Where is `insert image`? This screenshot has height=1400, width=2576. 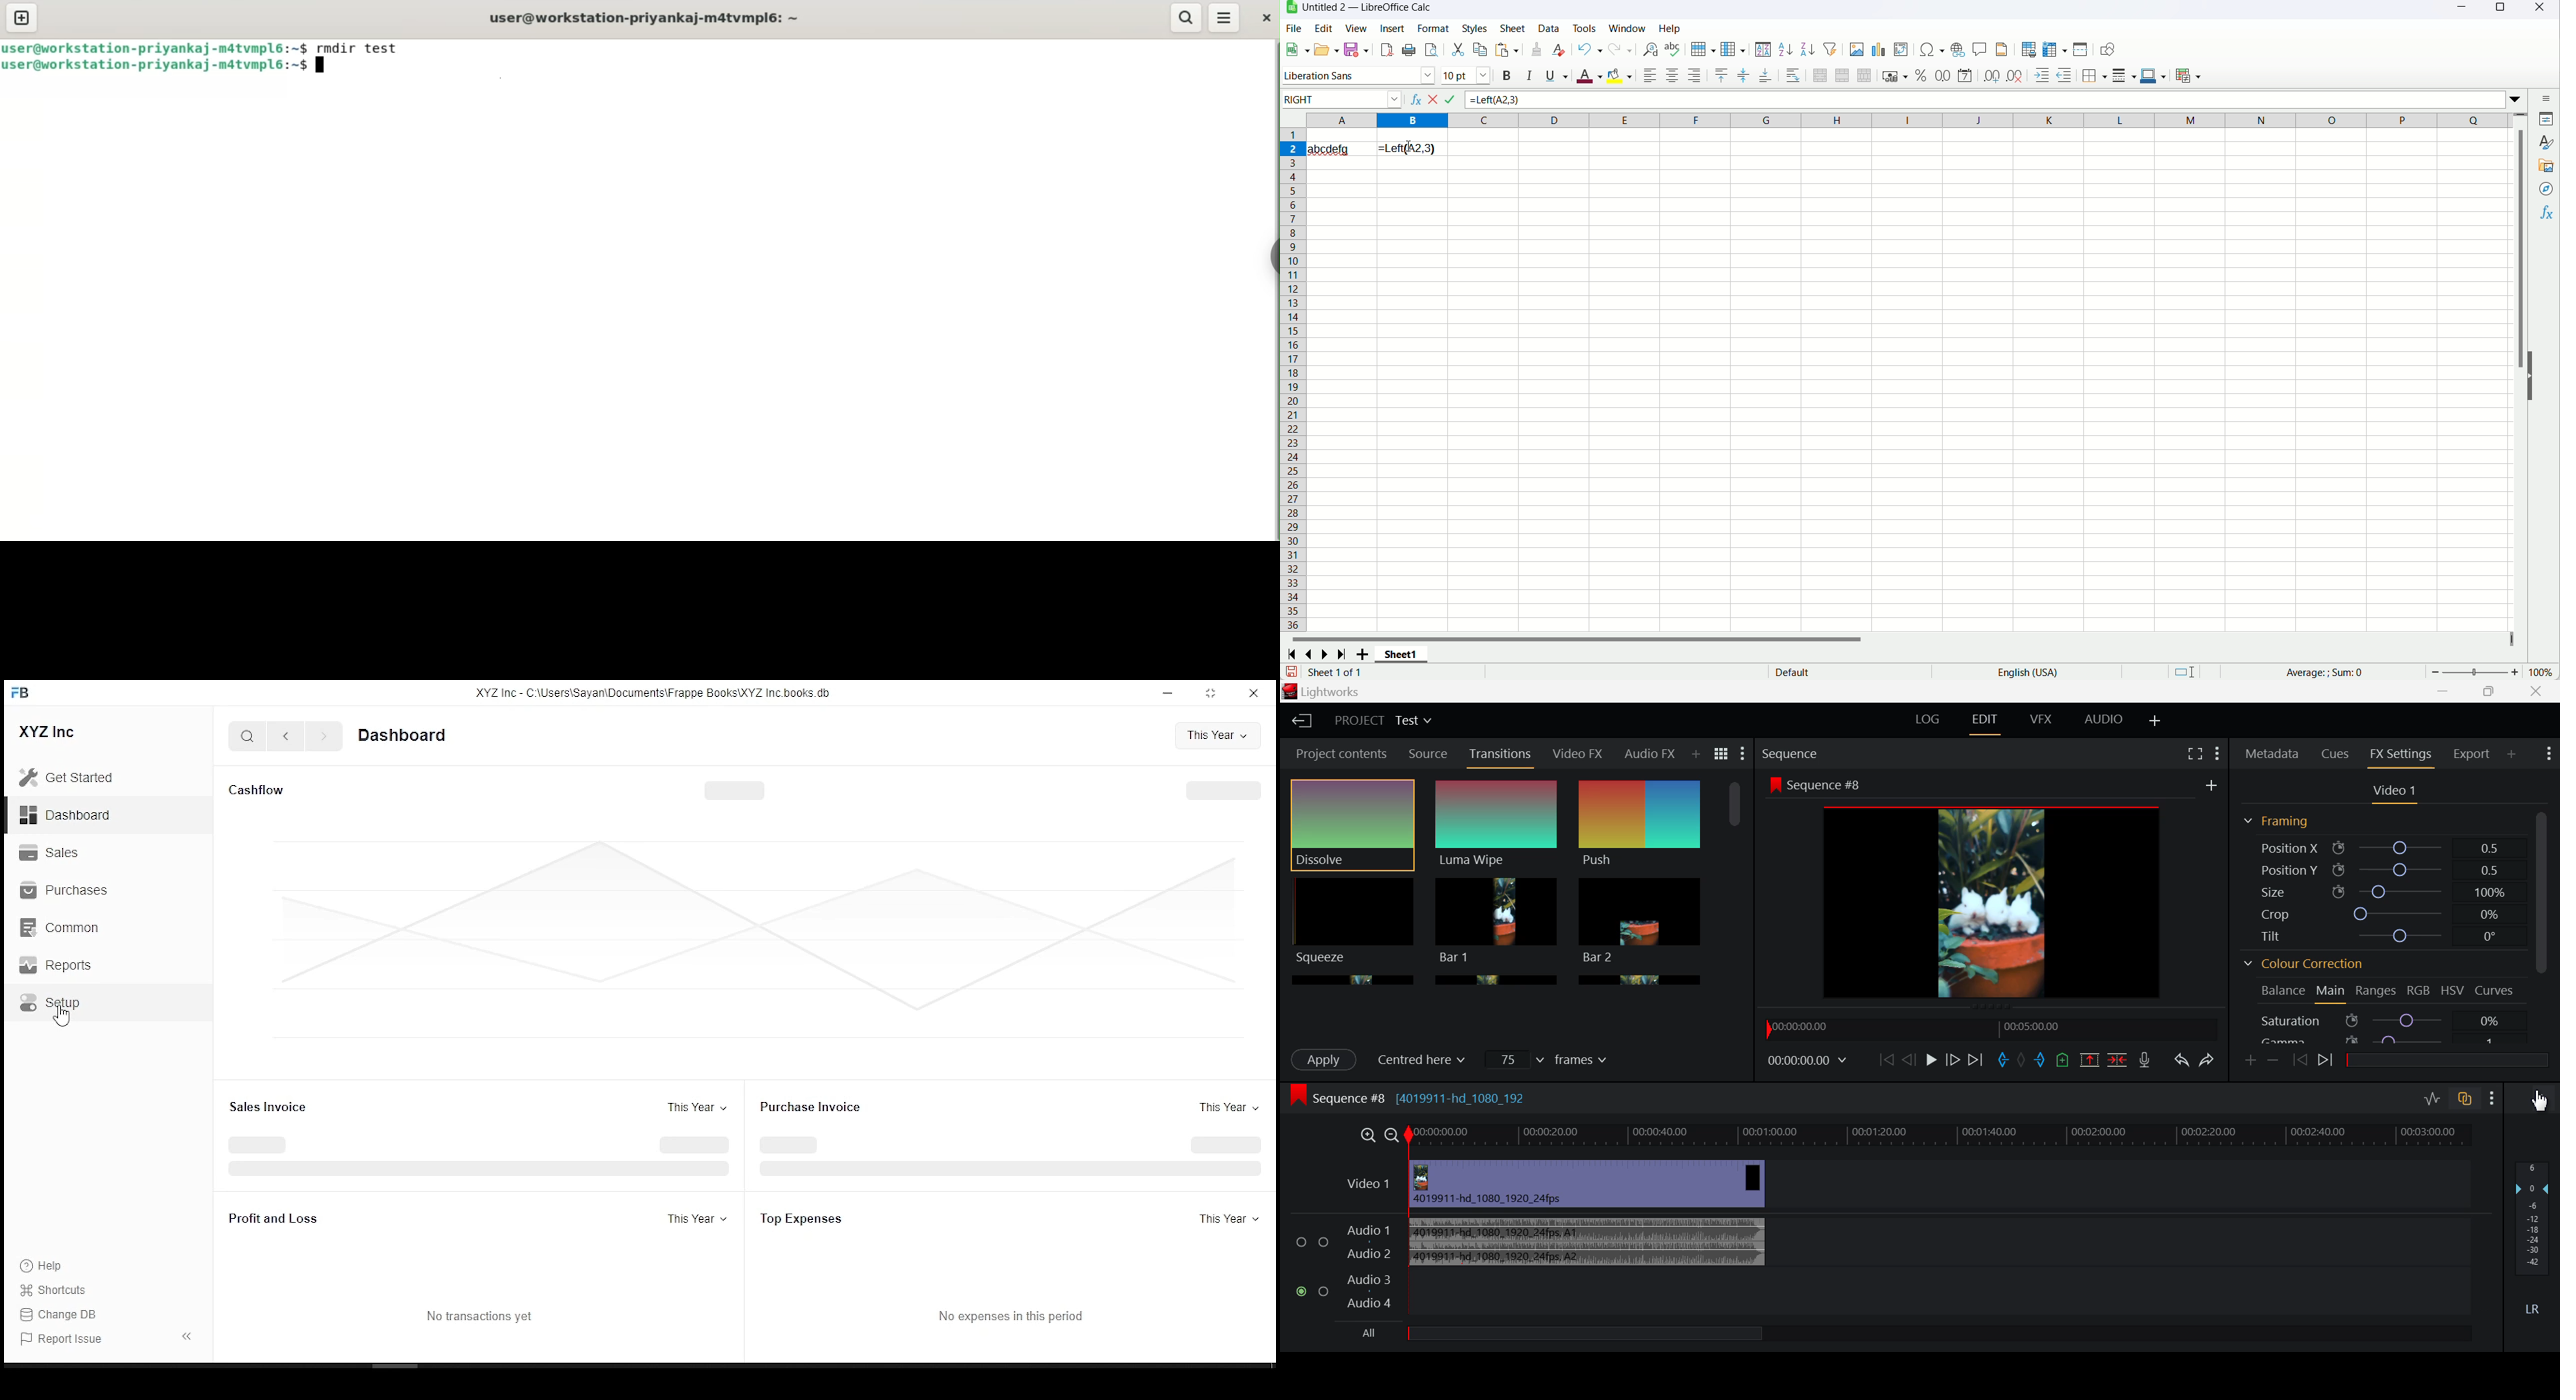 insert image is located at coordinates (1857, 48).